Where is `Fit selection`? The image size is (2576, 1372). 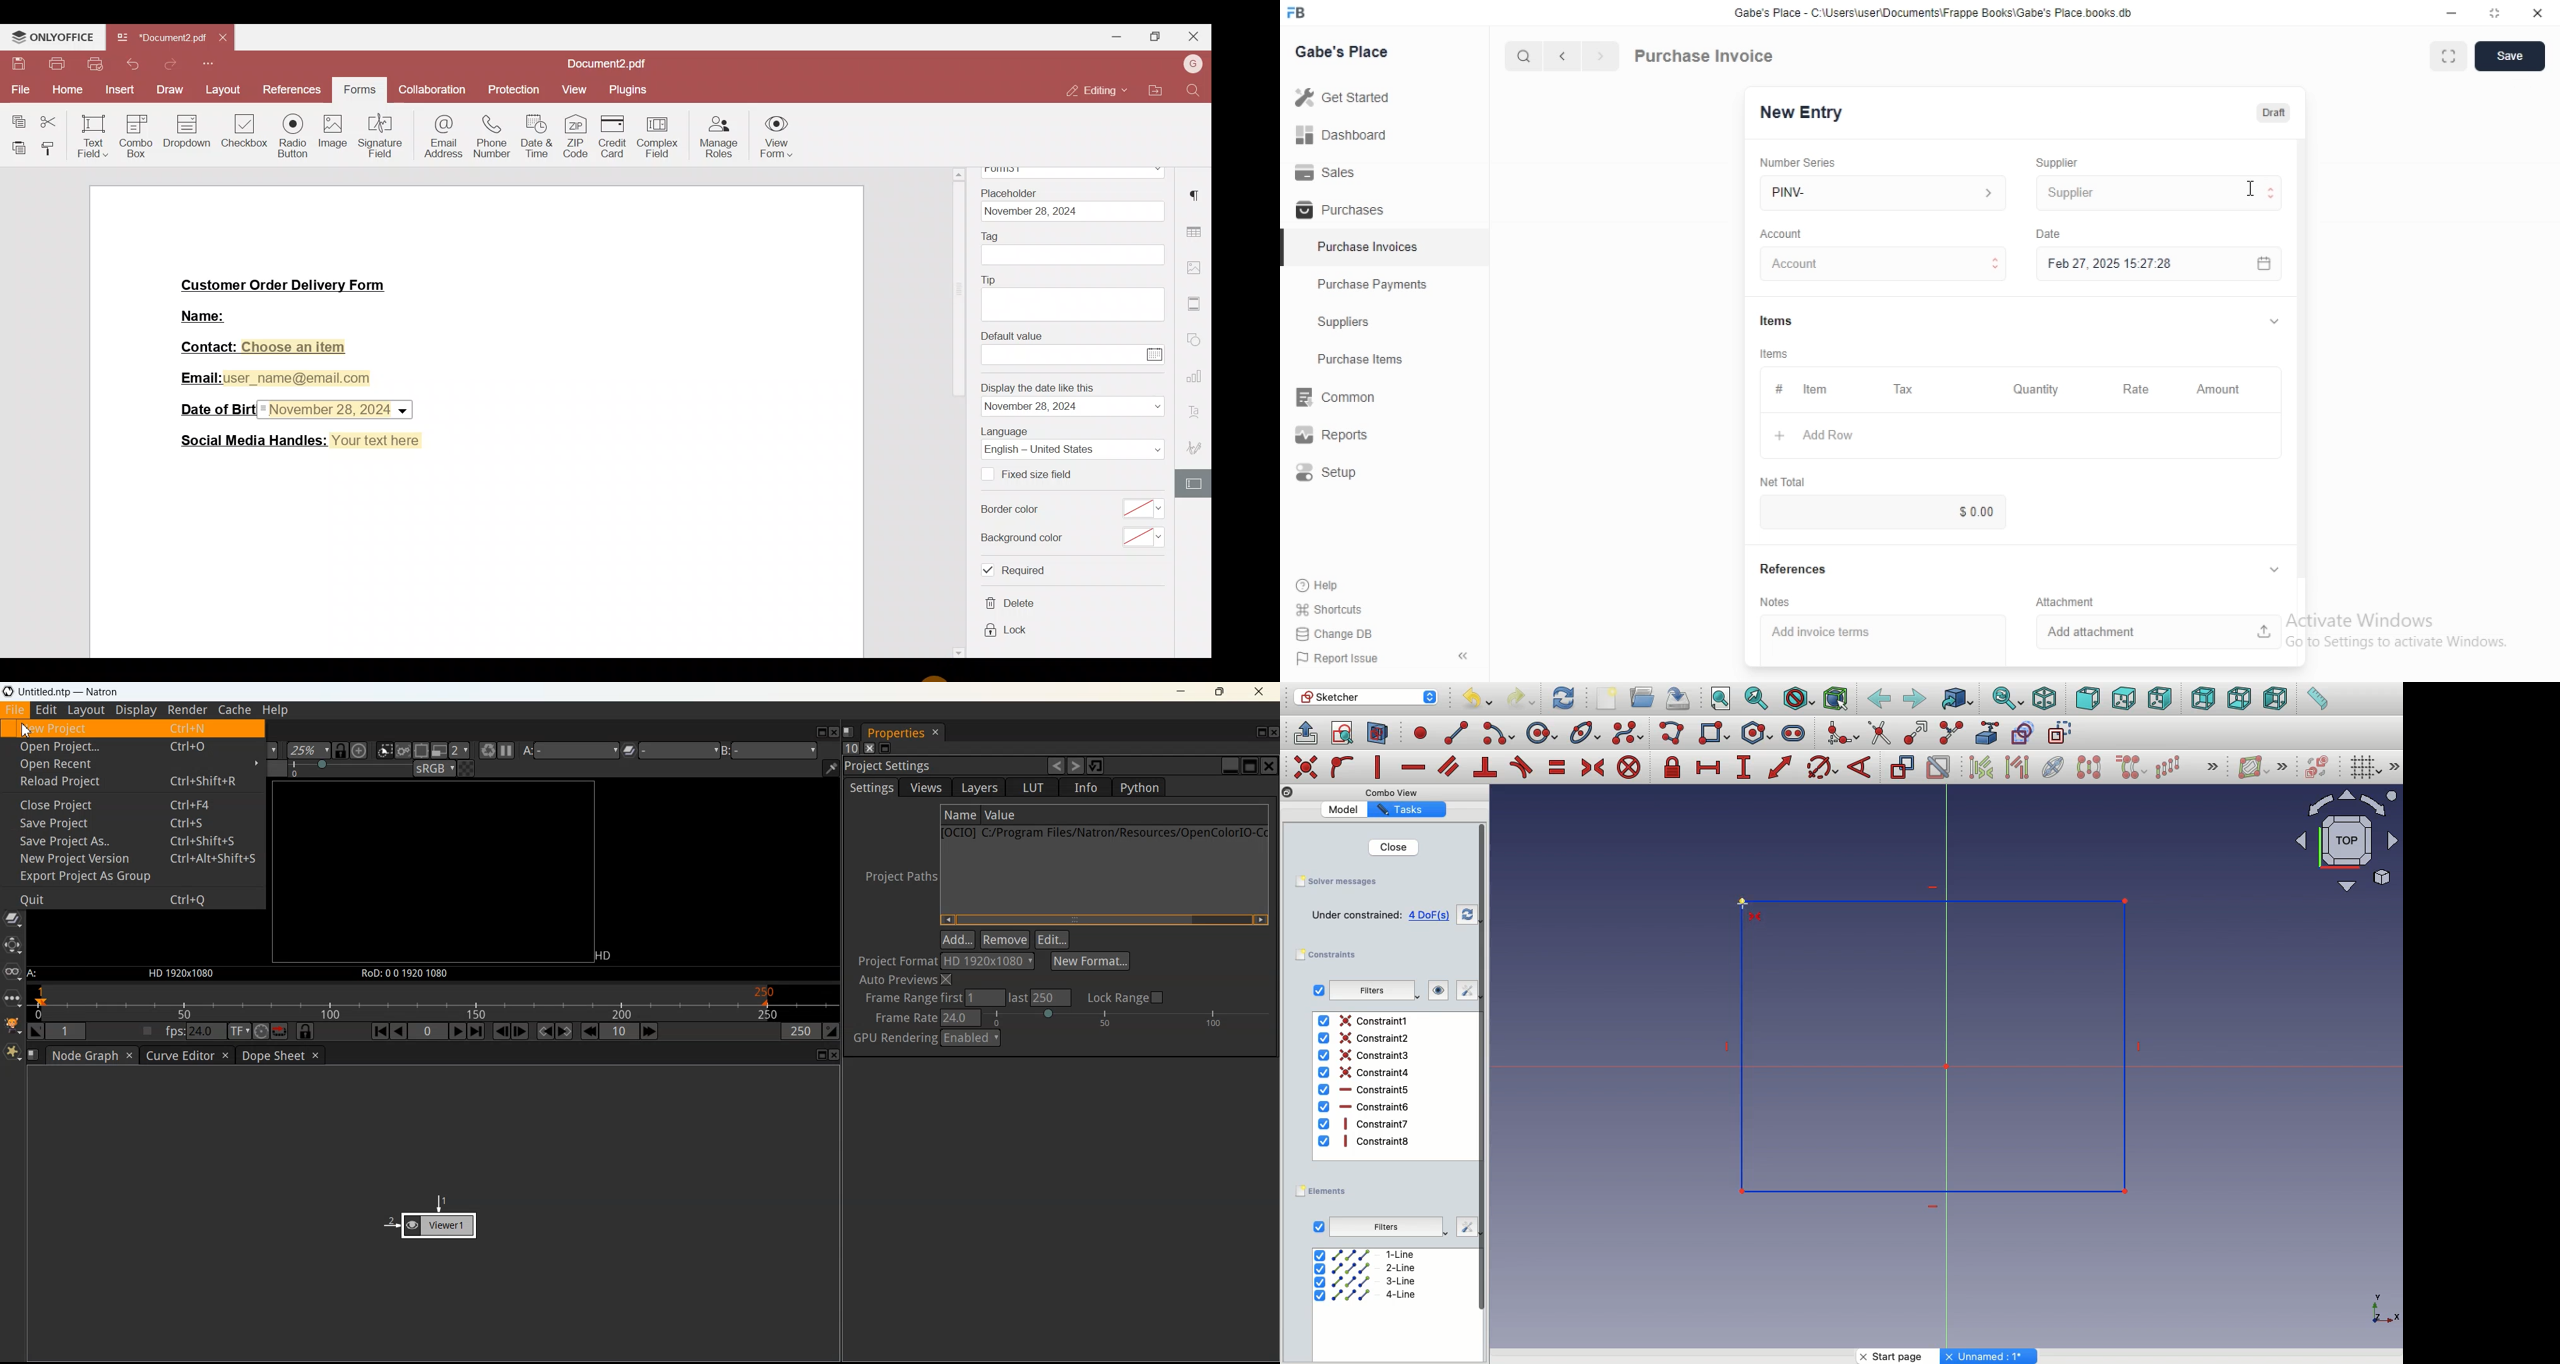 Fit selection is located at coordinates (1757, 698).